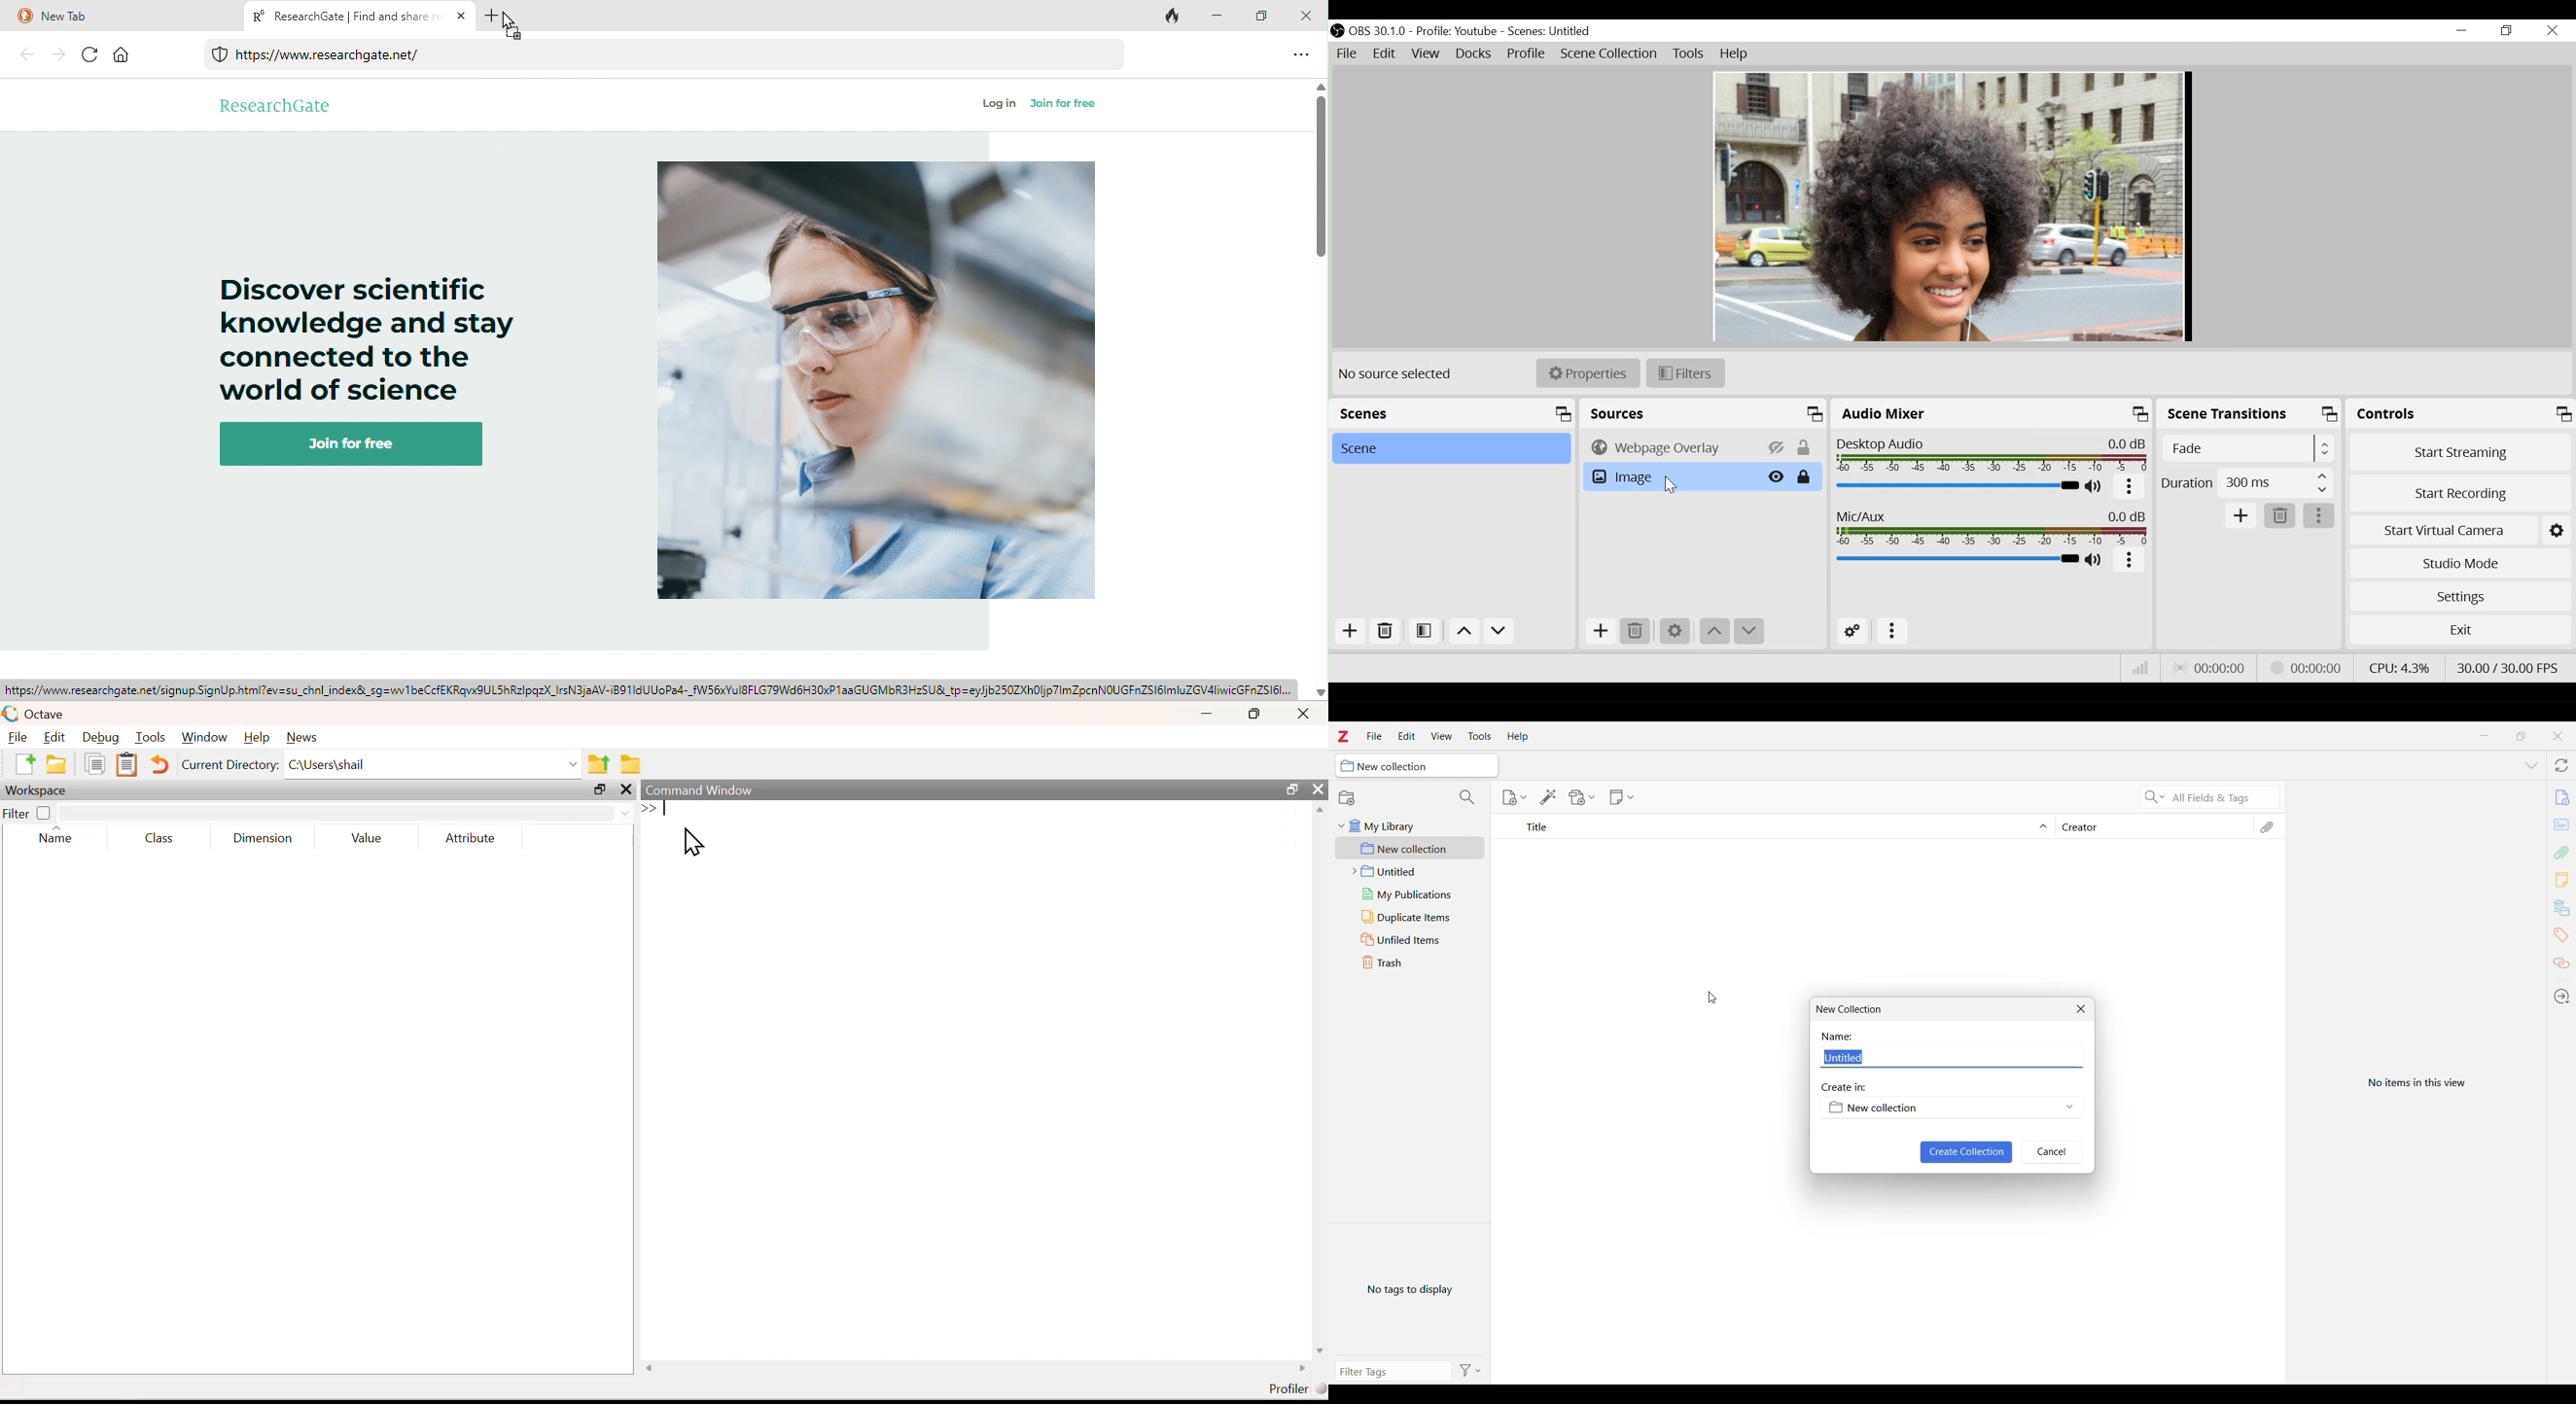 The height and width of the screenshot is (1428, 2576). What do you see at coordinates (1967, 1153) in the screenshot?
I see `Save inputs made to create new collection` at bounding box center [1967, 1153].